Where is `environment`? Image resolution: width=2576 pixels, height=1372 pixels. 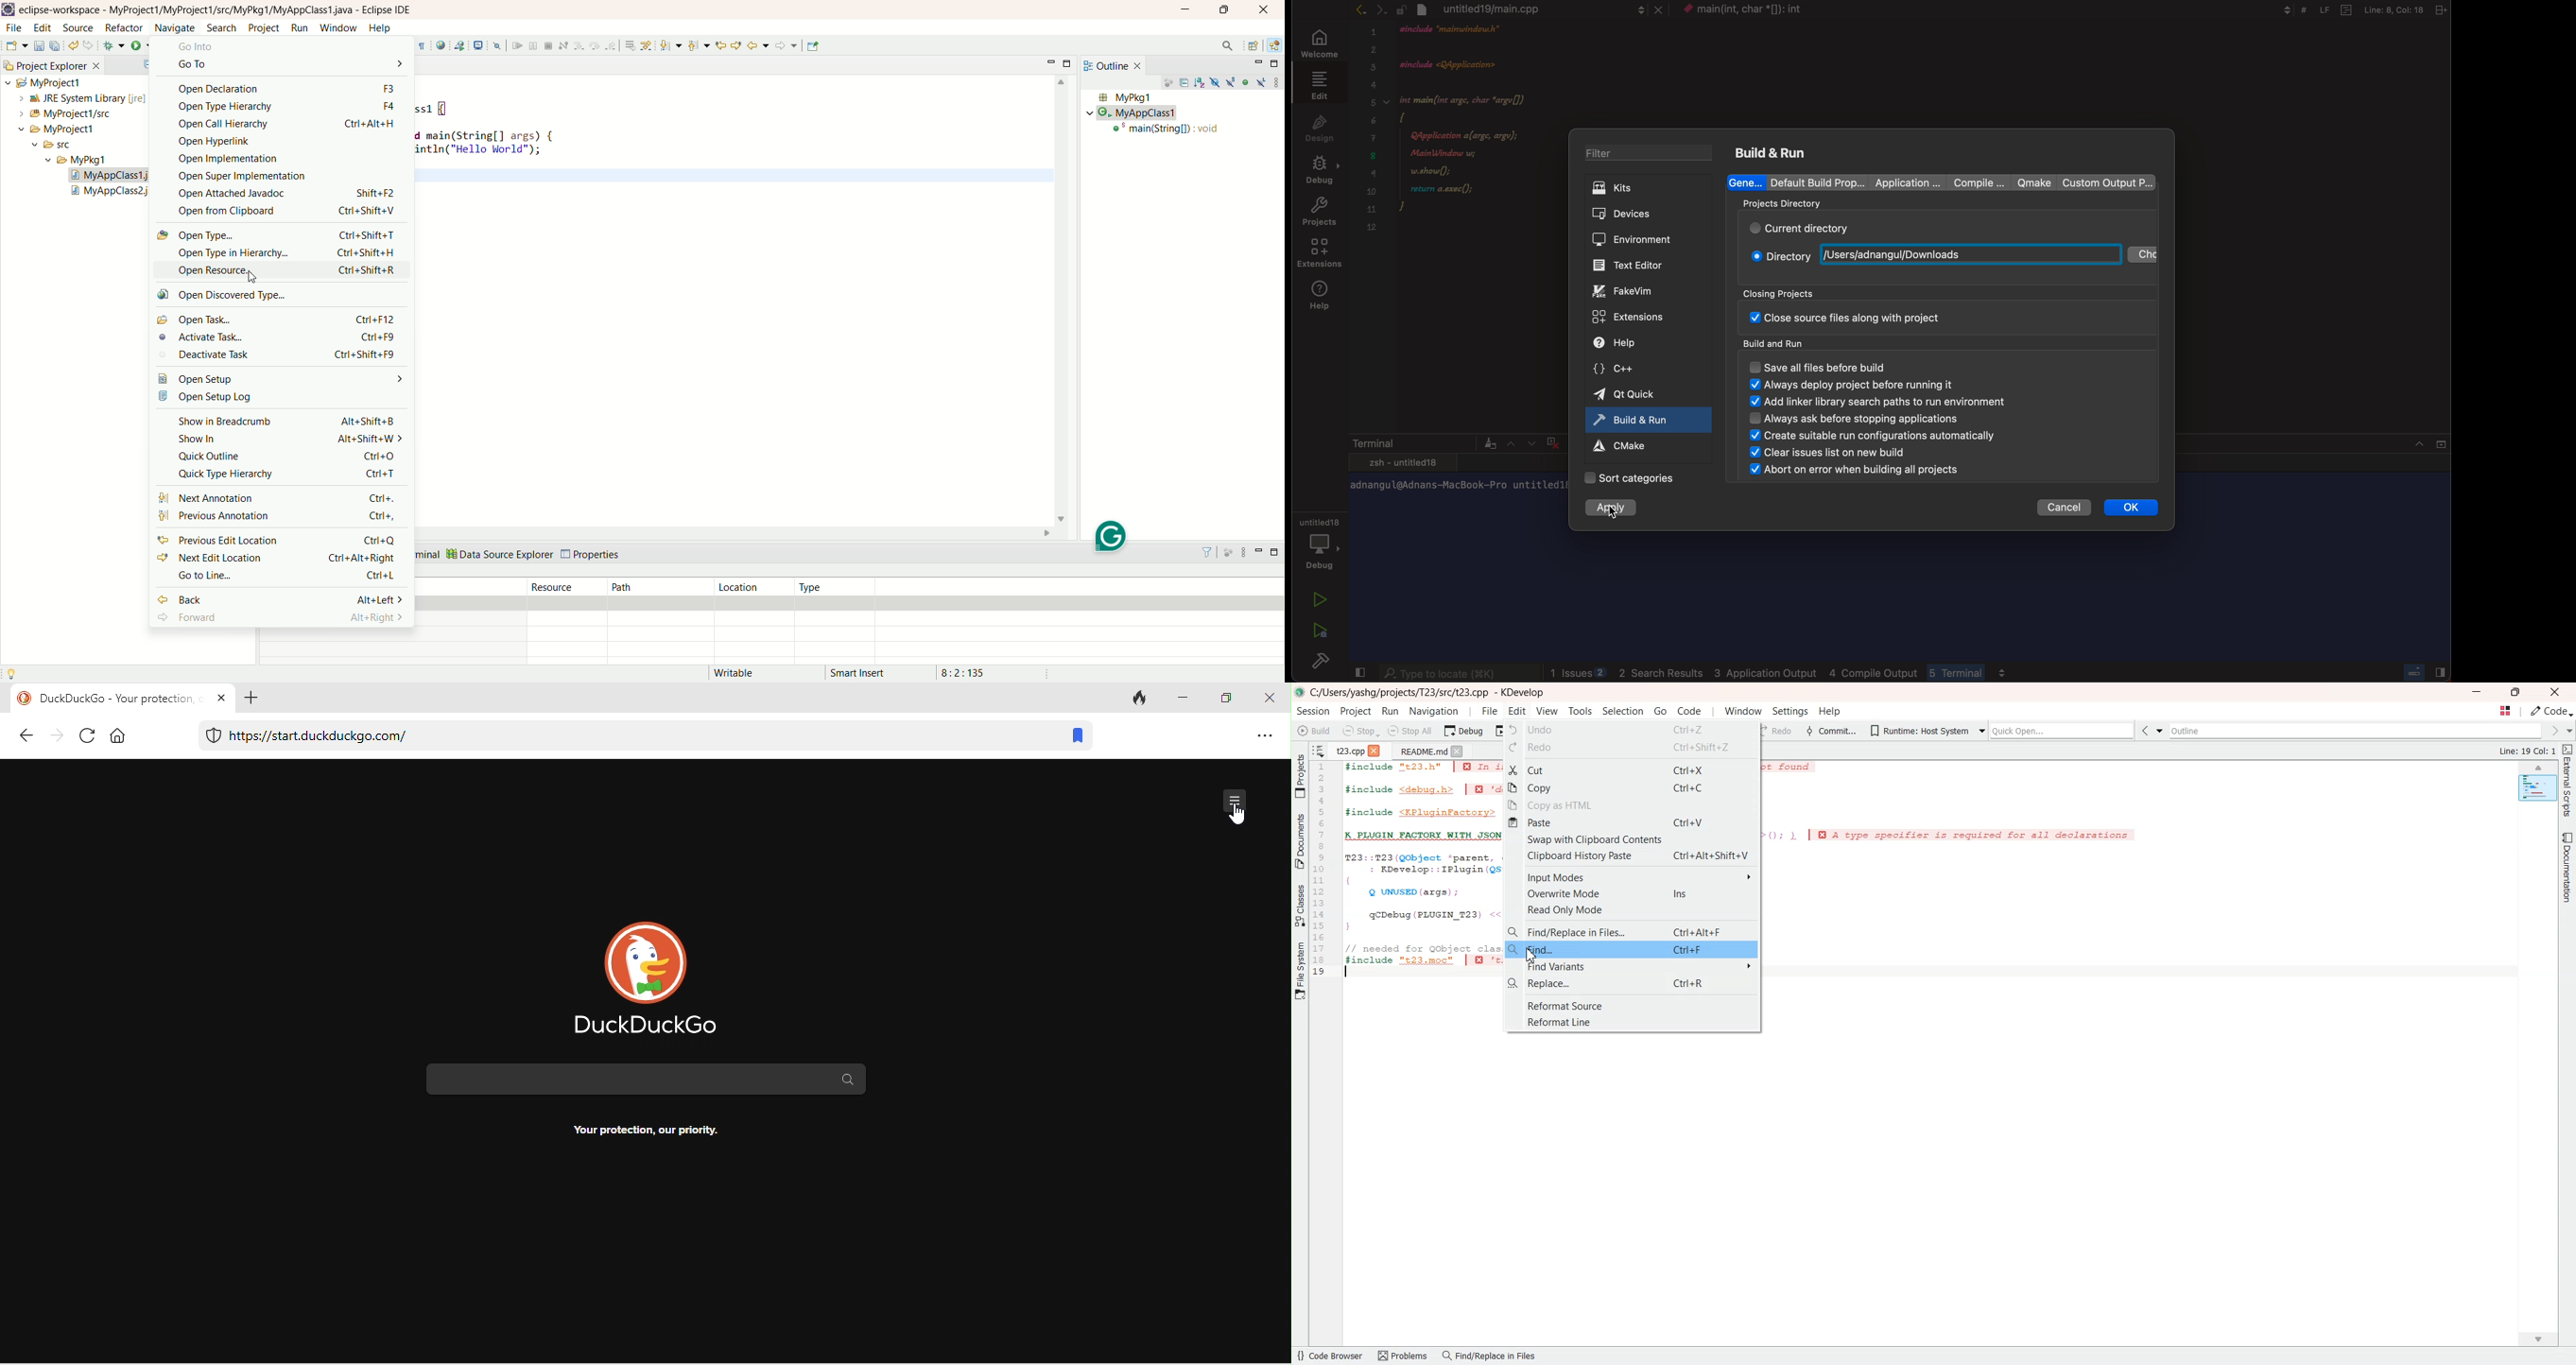
environment is located at coordinates (1640, 237).